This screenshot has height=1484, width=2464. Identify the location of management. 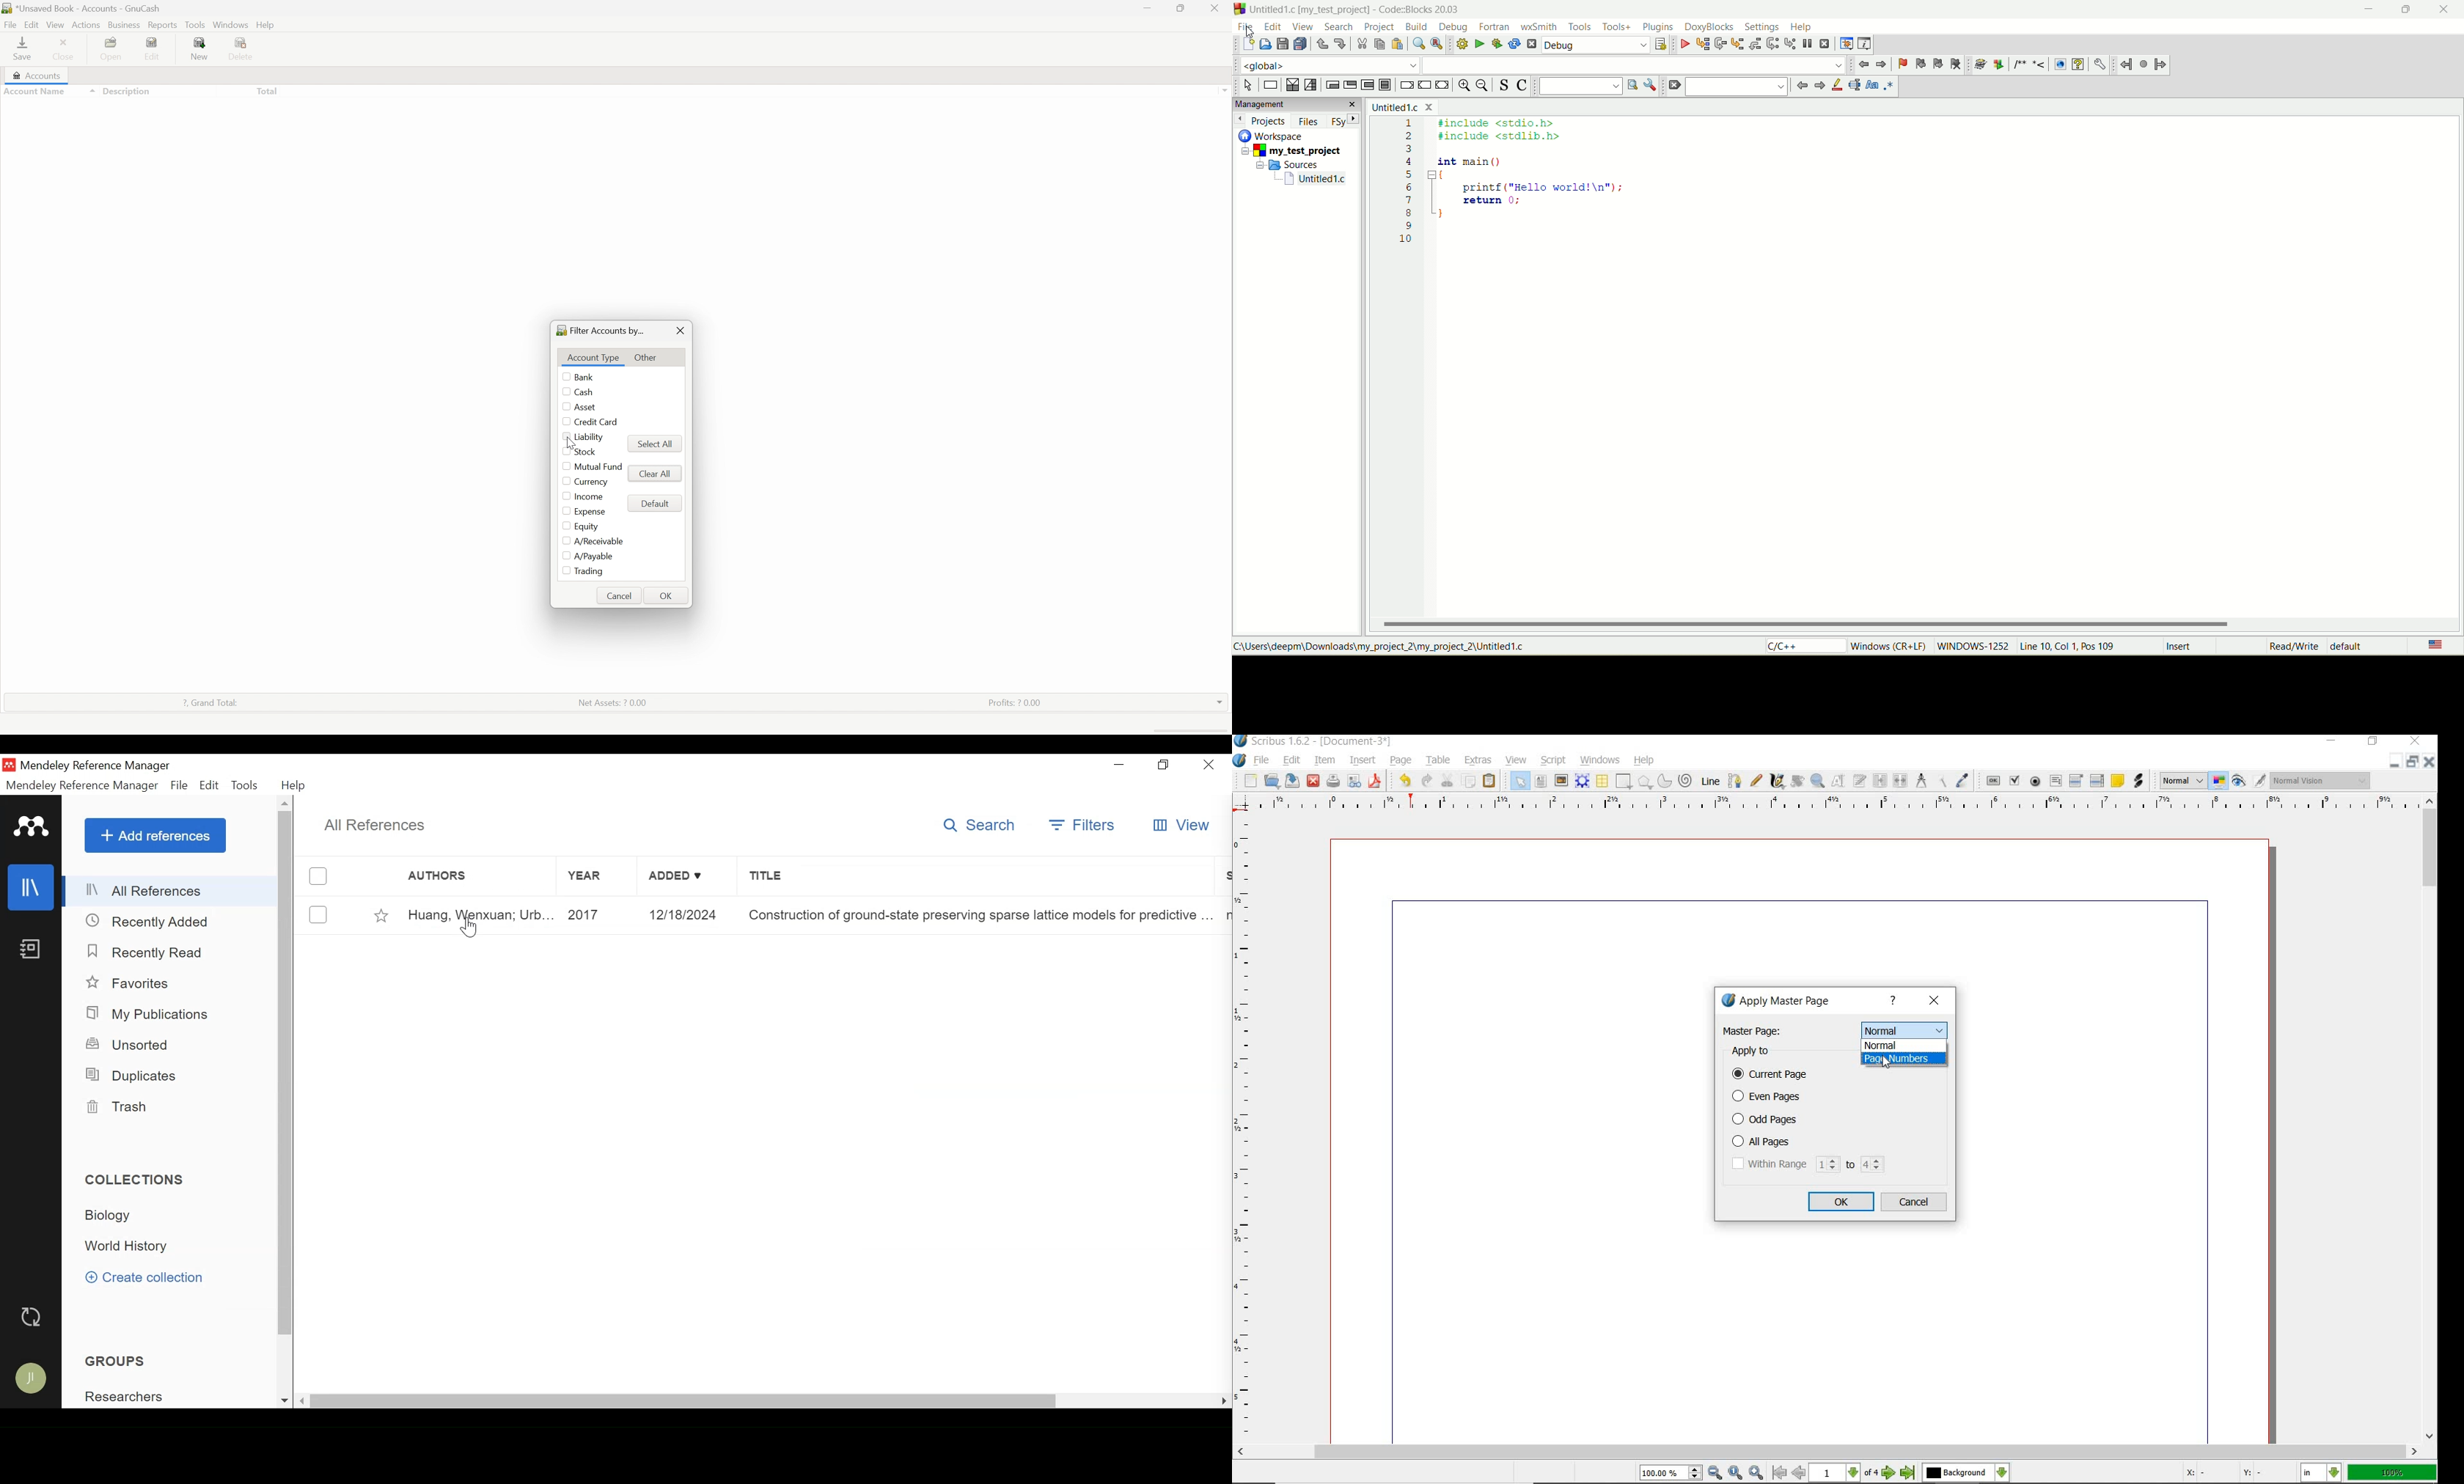
(1296, 103).